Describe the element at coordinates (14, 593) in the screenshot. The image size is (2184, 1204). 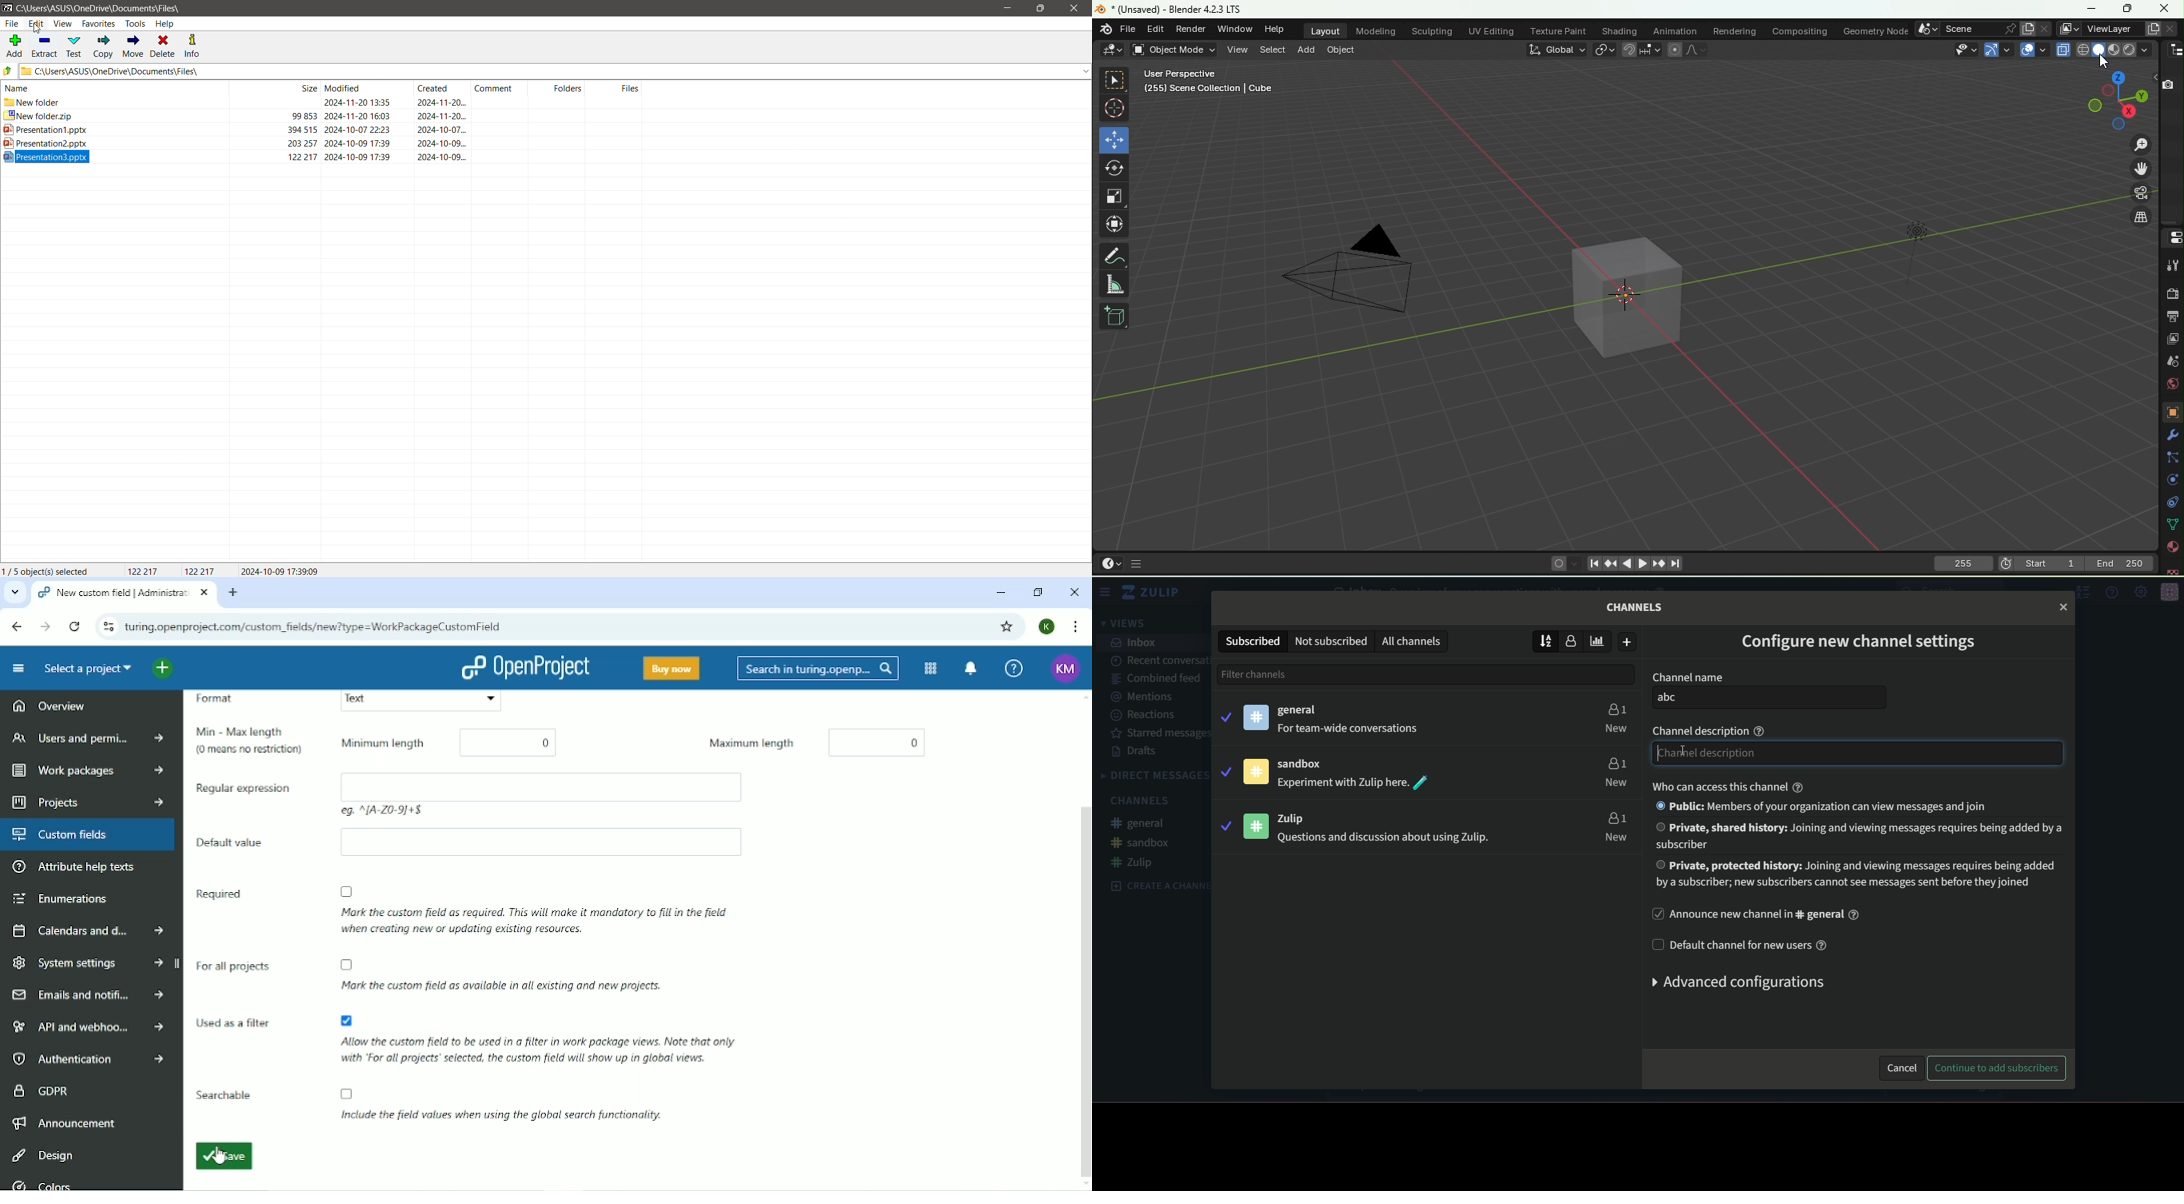
I see `Search tabs` at that location.